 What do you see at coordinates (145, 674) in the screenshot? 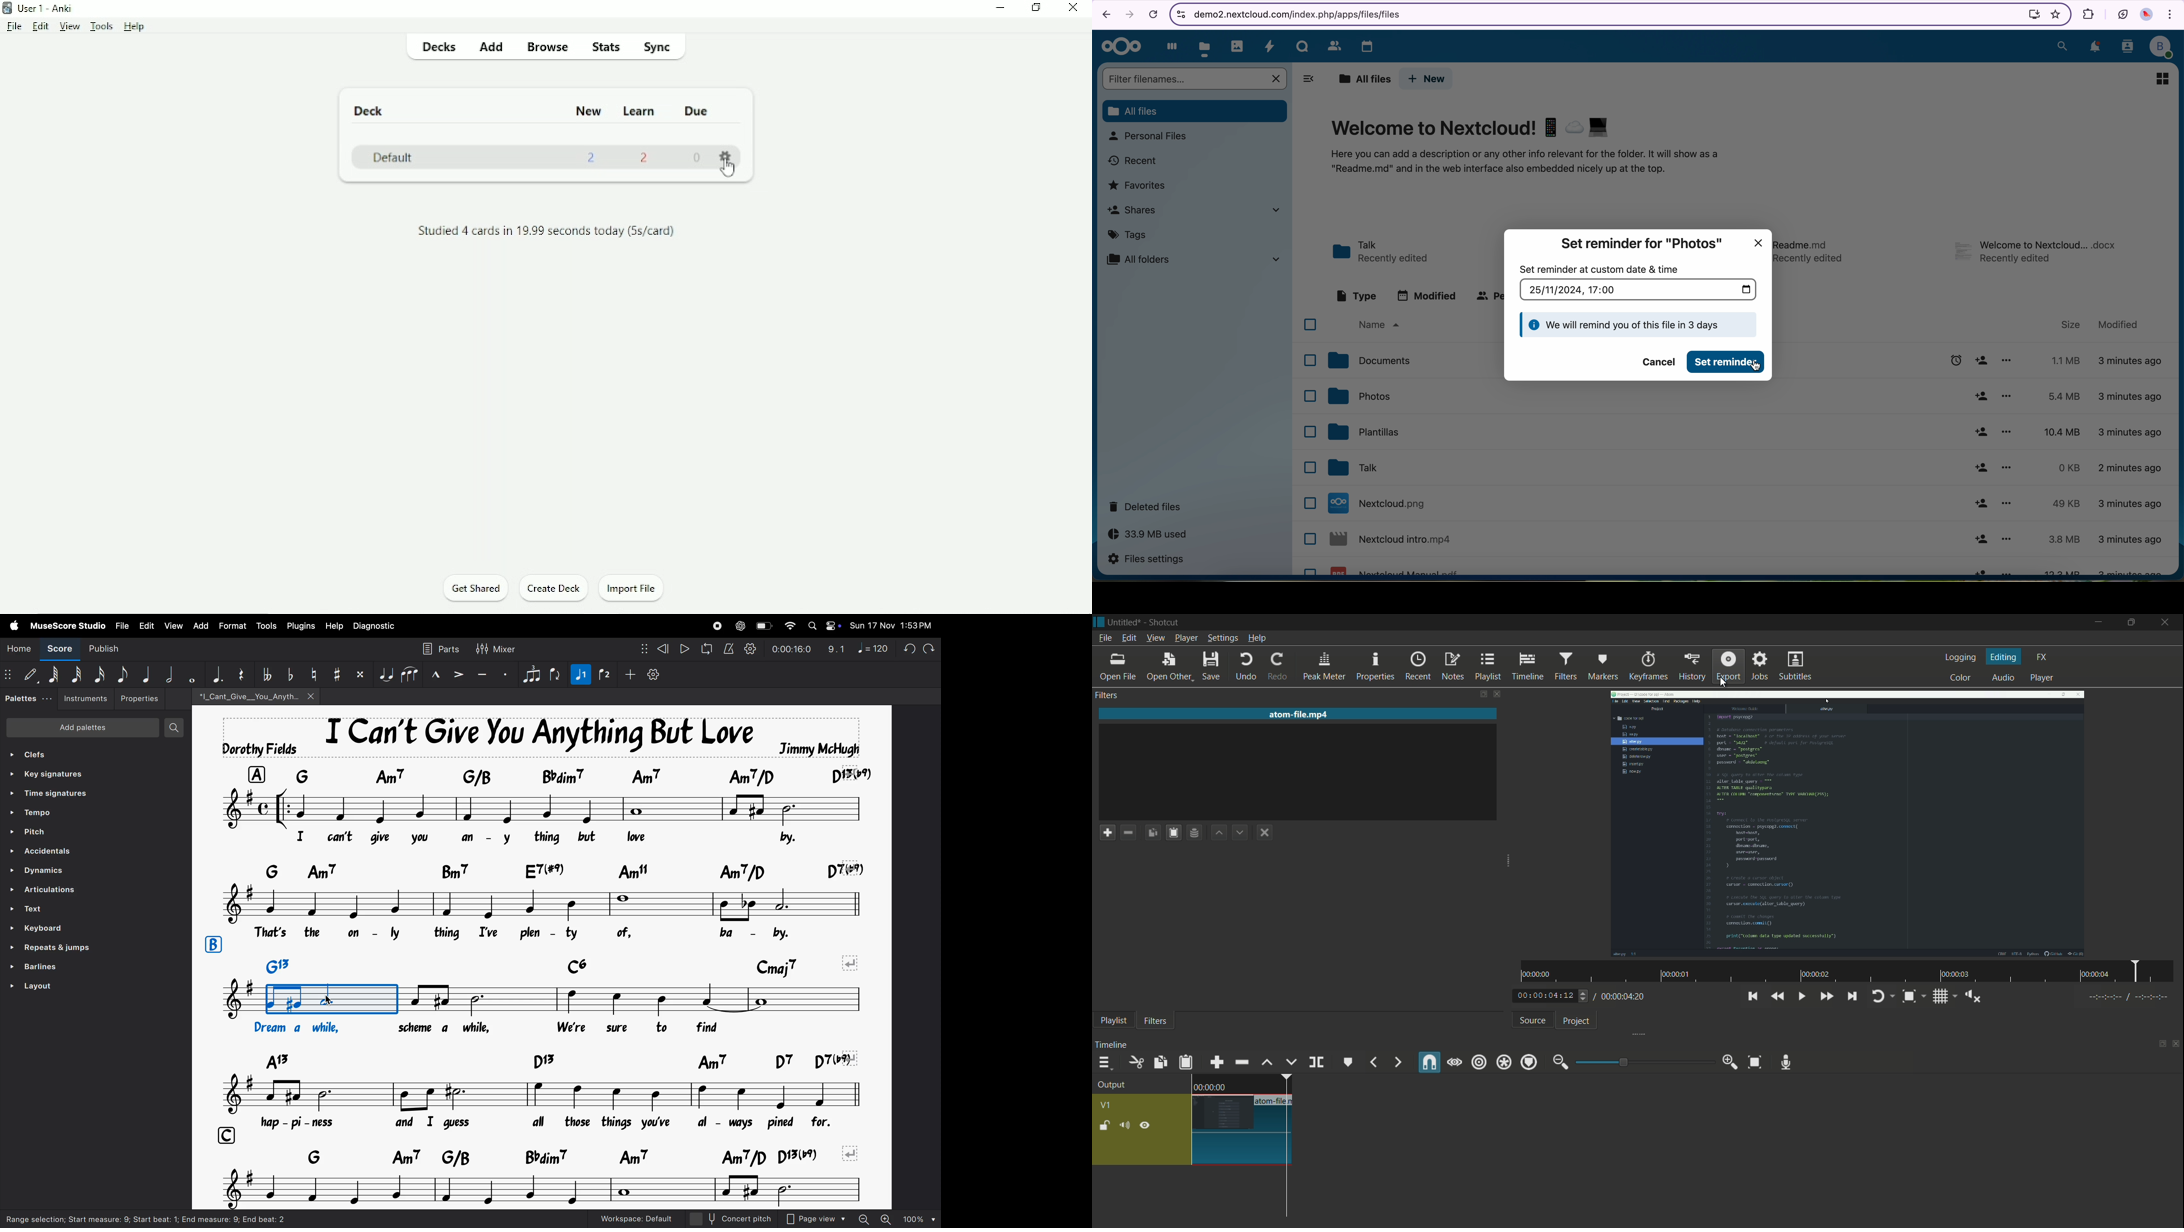
I see `Quarter note ` at bounding box center [145, 674].